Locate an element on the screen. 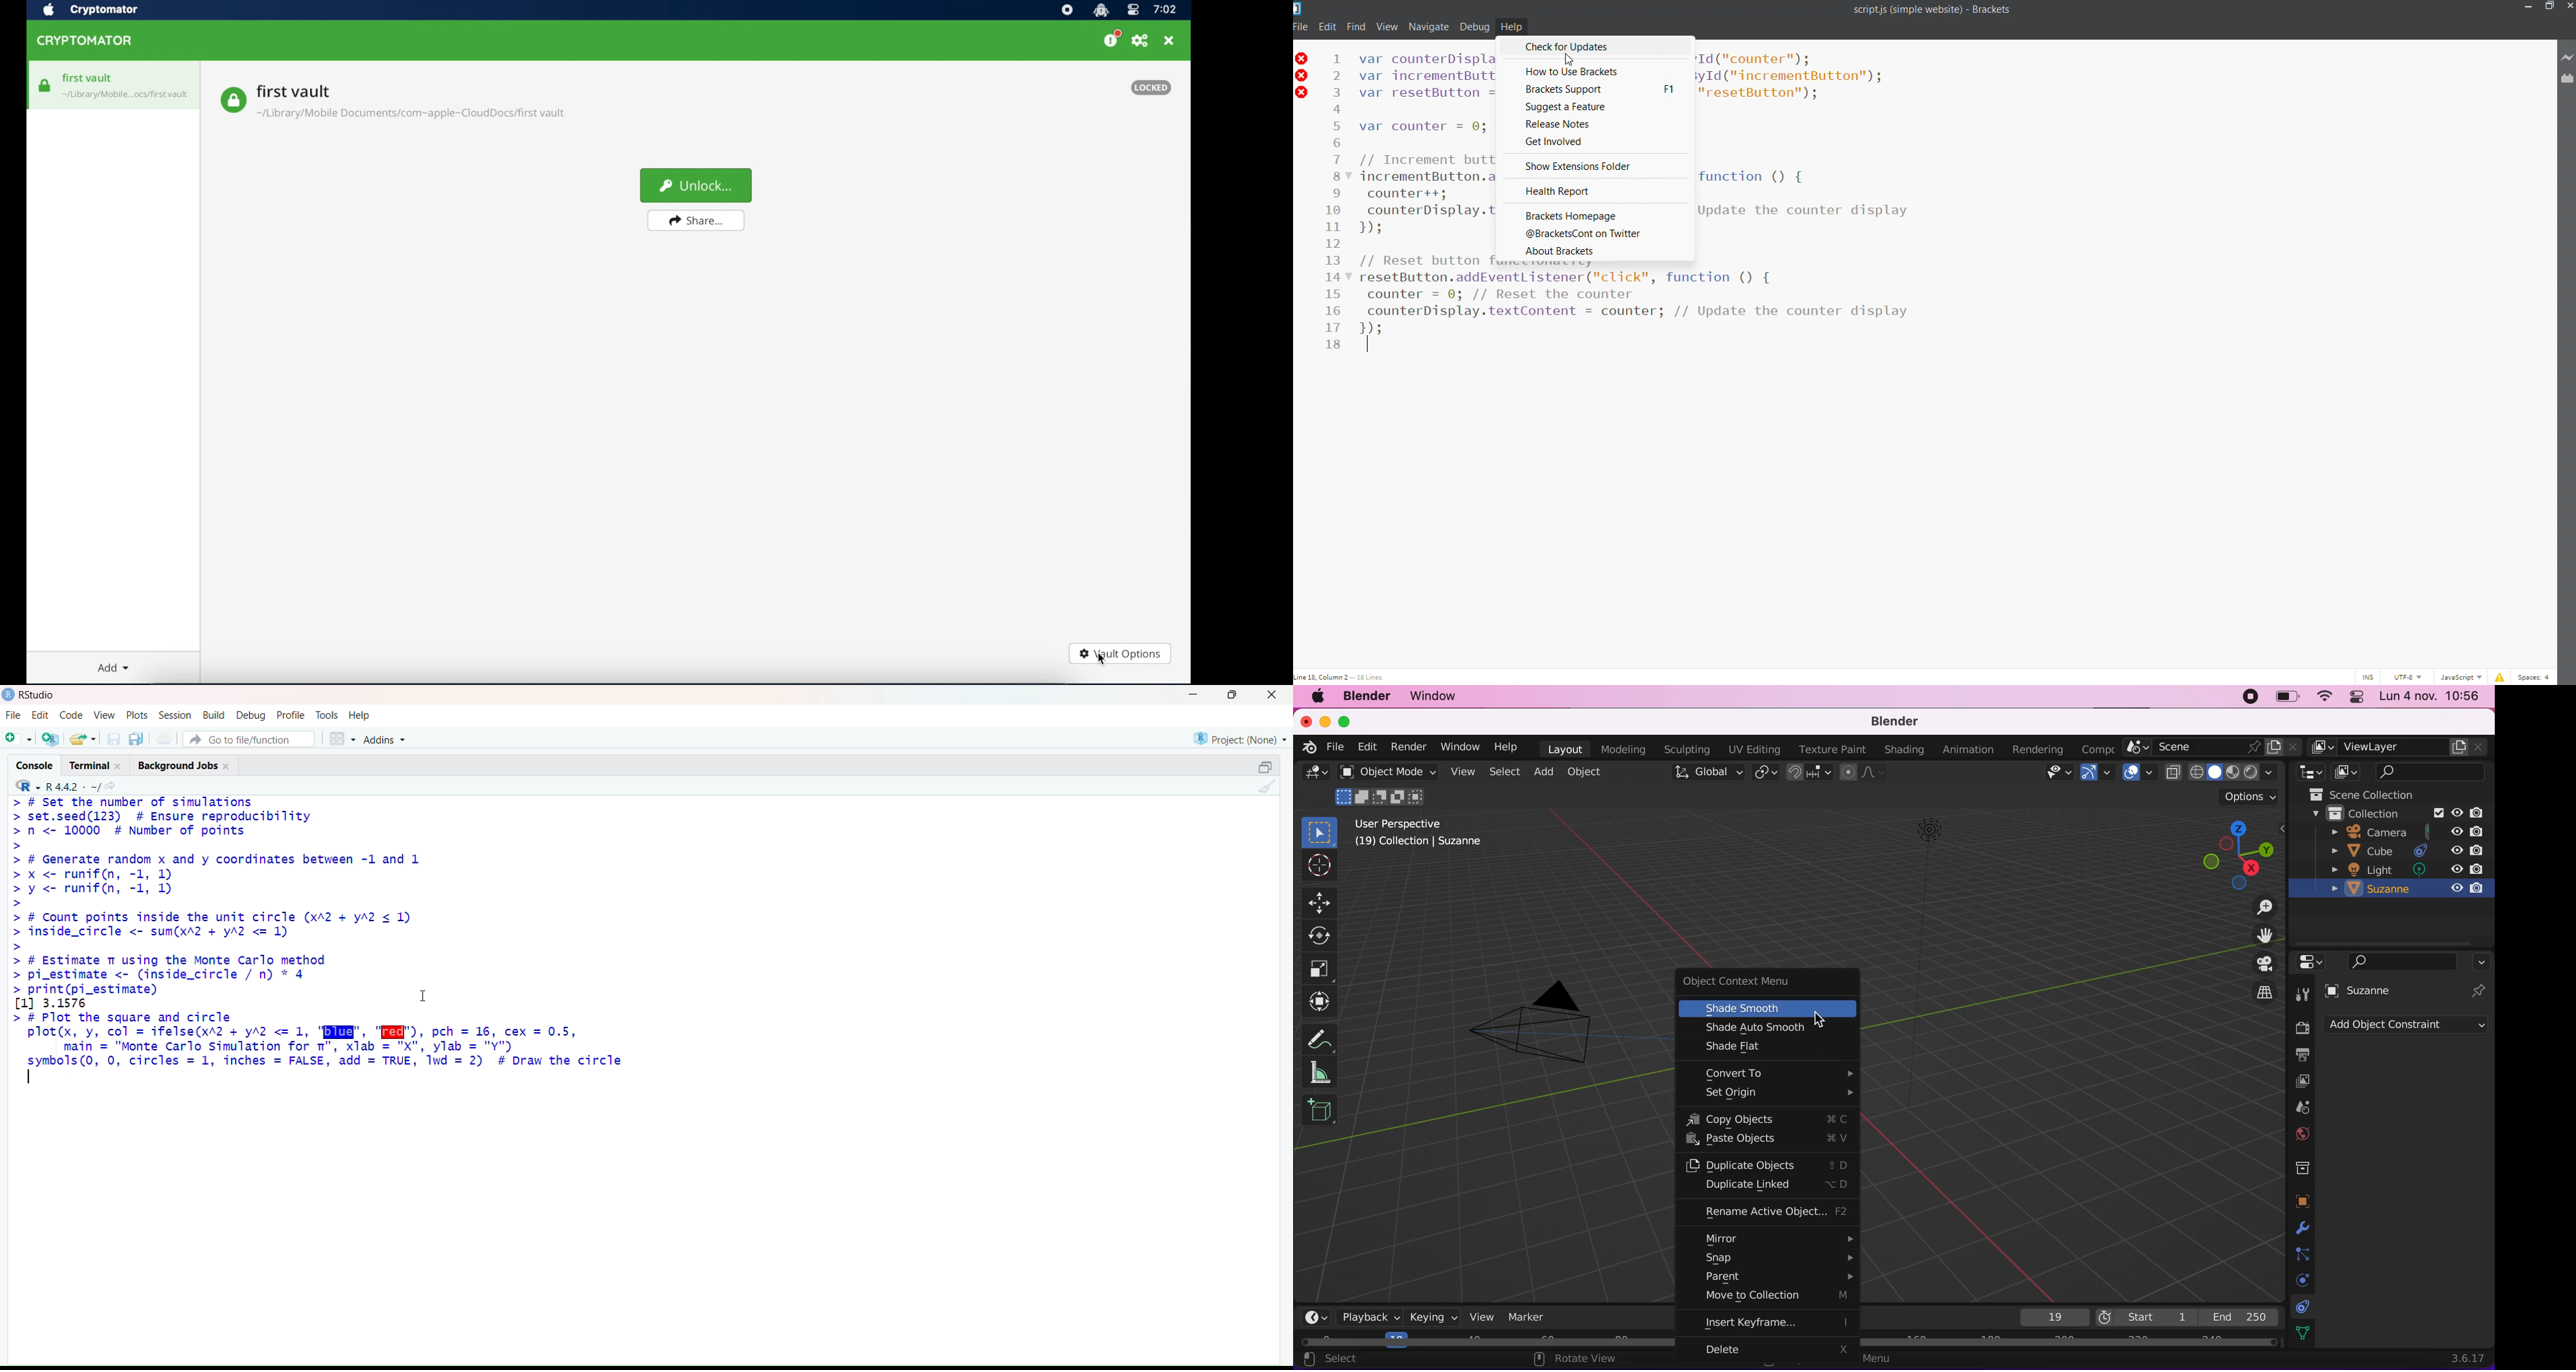 The height and width of the screenshot is (1372, 2576). Print the current file is located at coordinates (166, 736).